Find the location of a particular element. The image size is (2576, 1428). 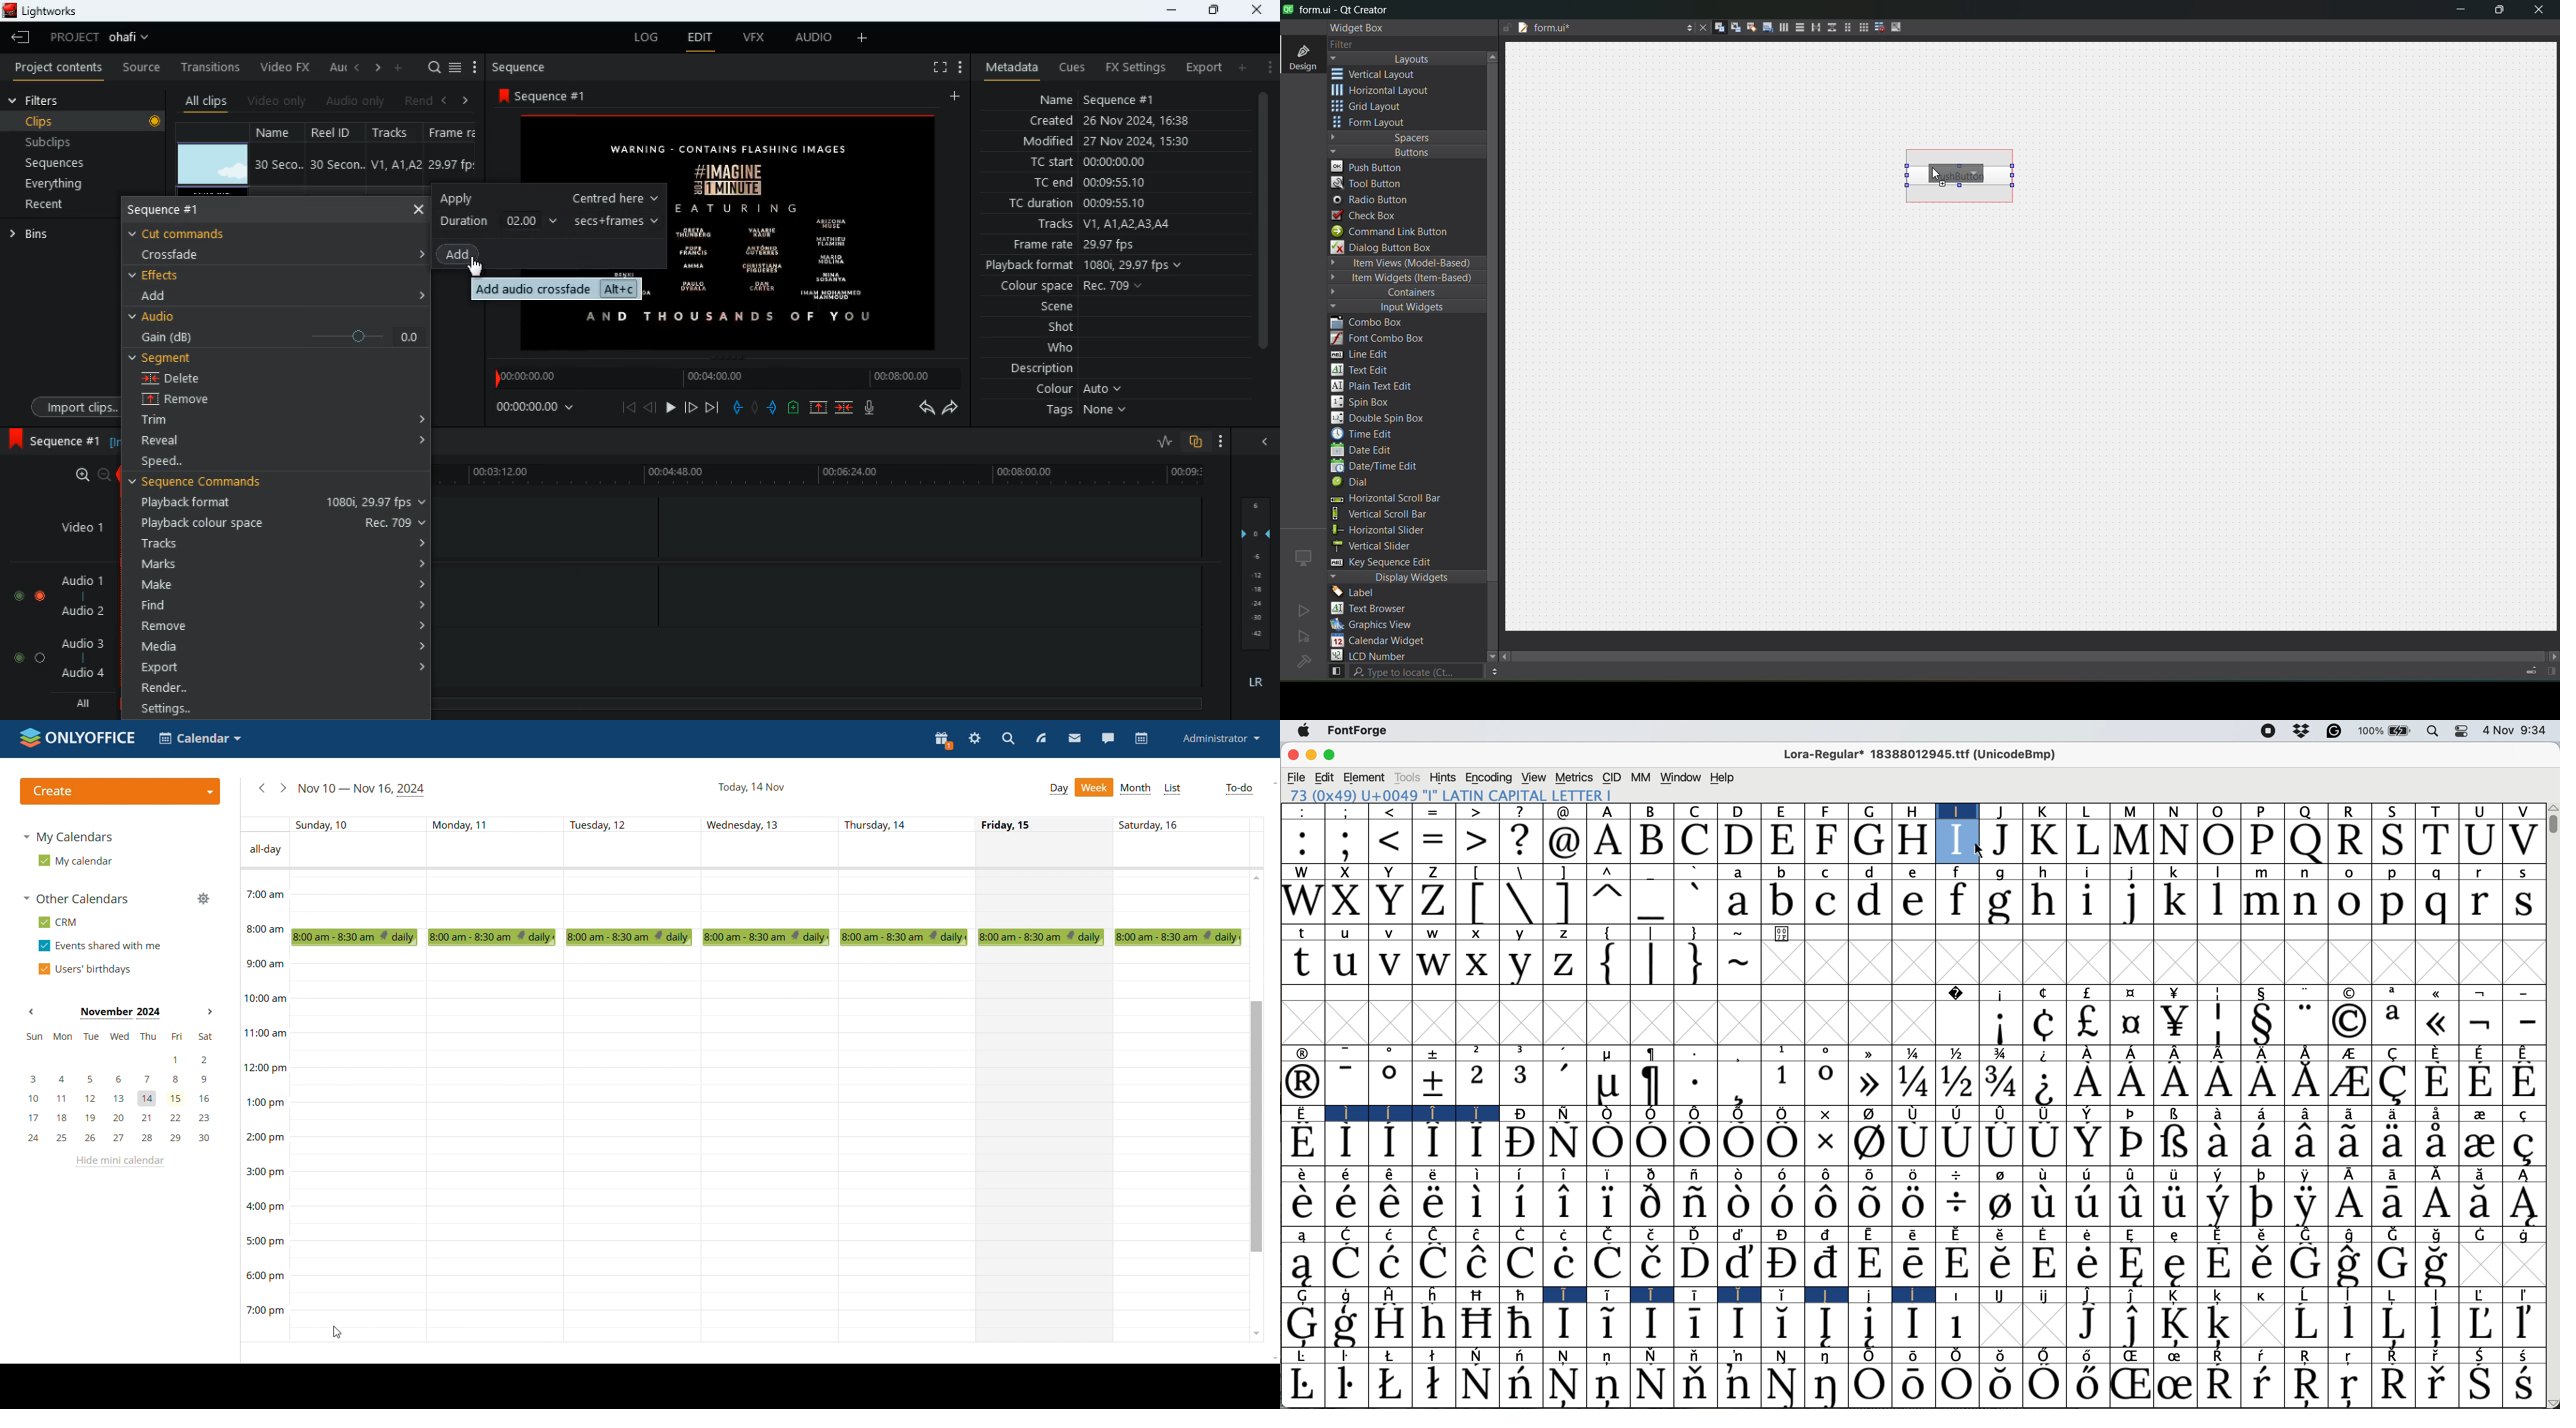

- is located at coordinates (2525, 1023).